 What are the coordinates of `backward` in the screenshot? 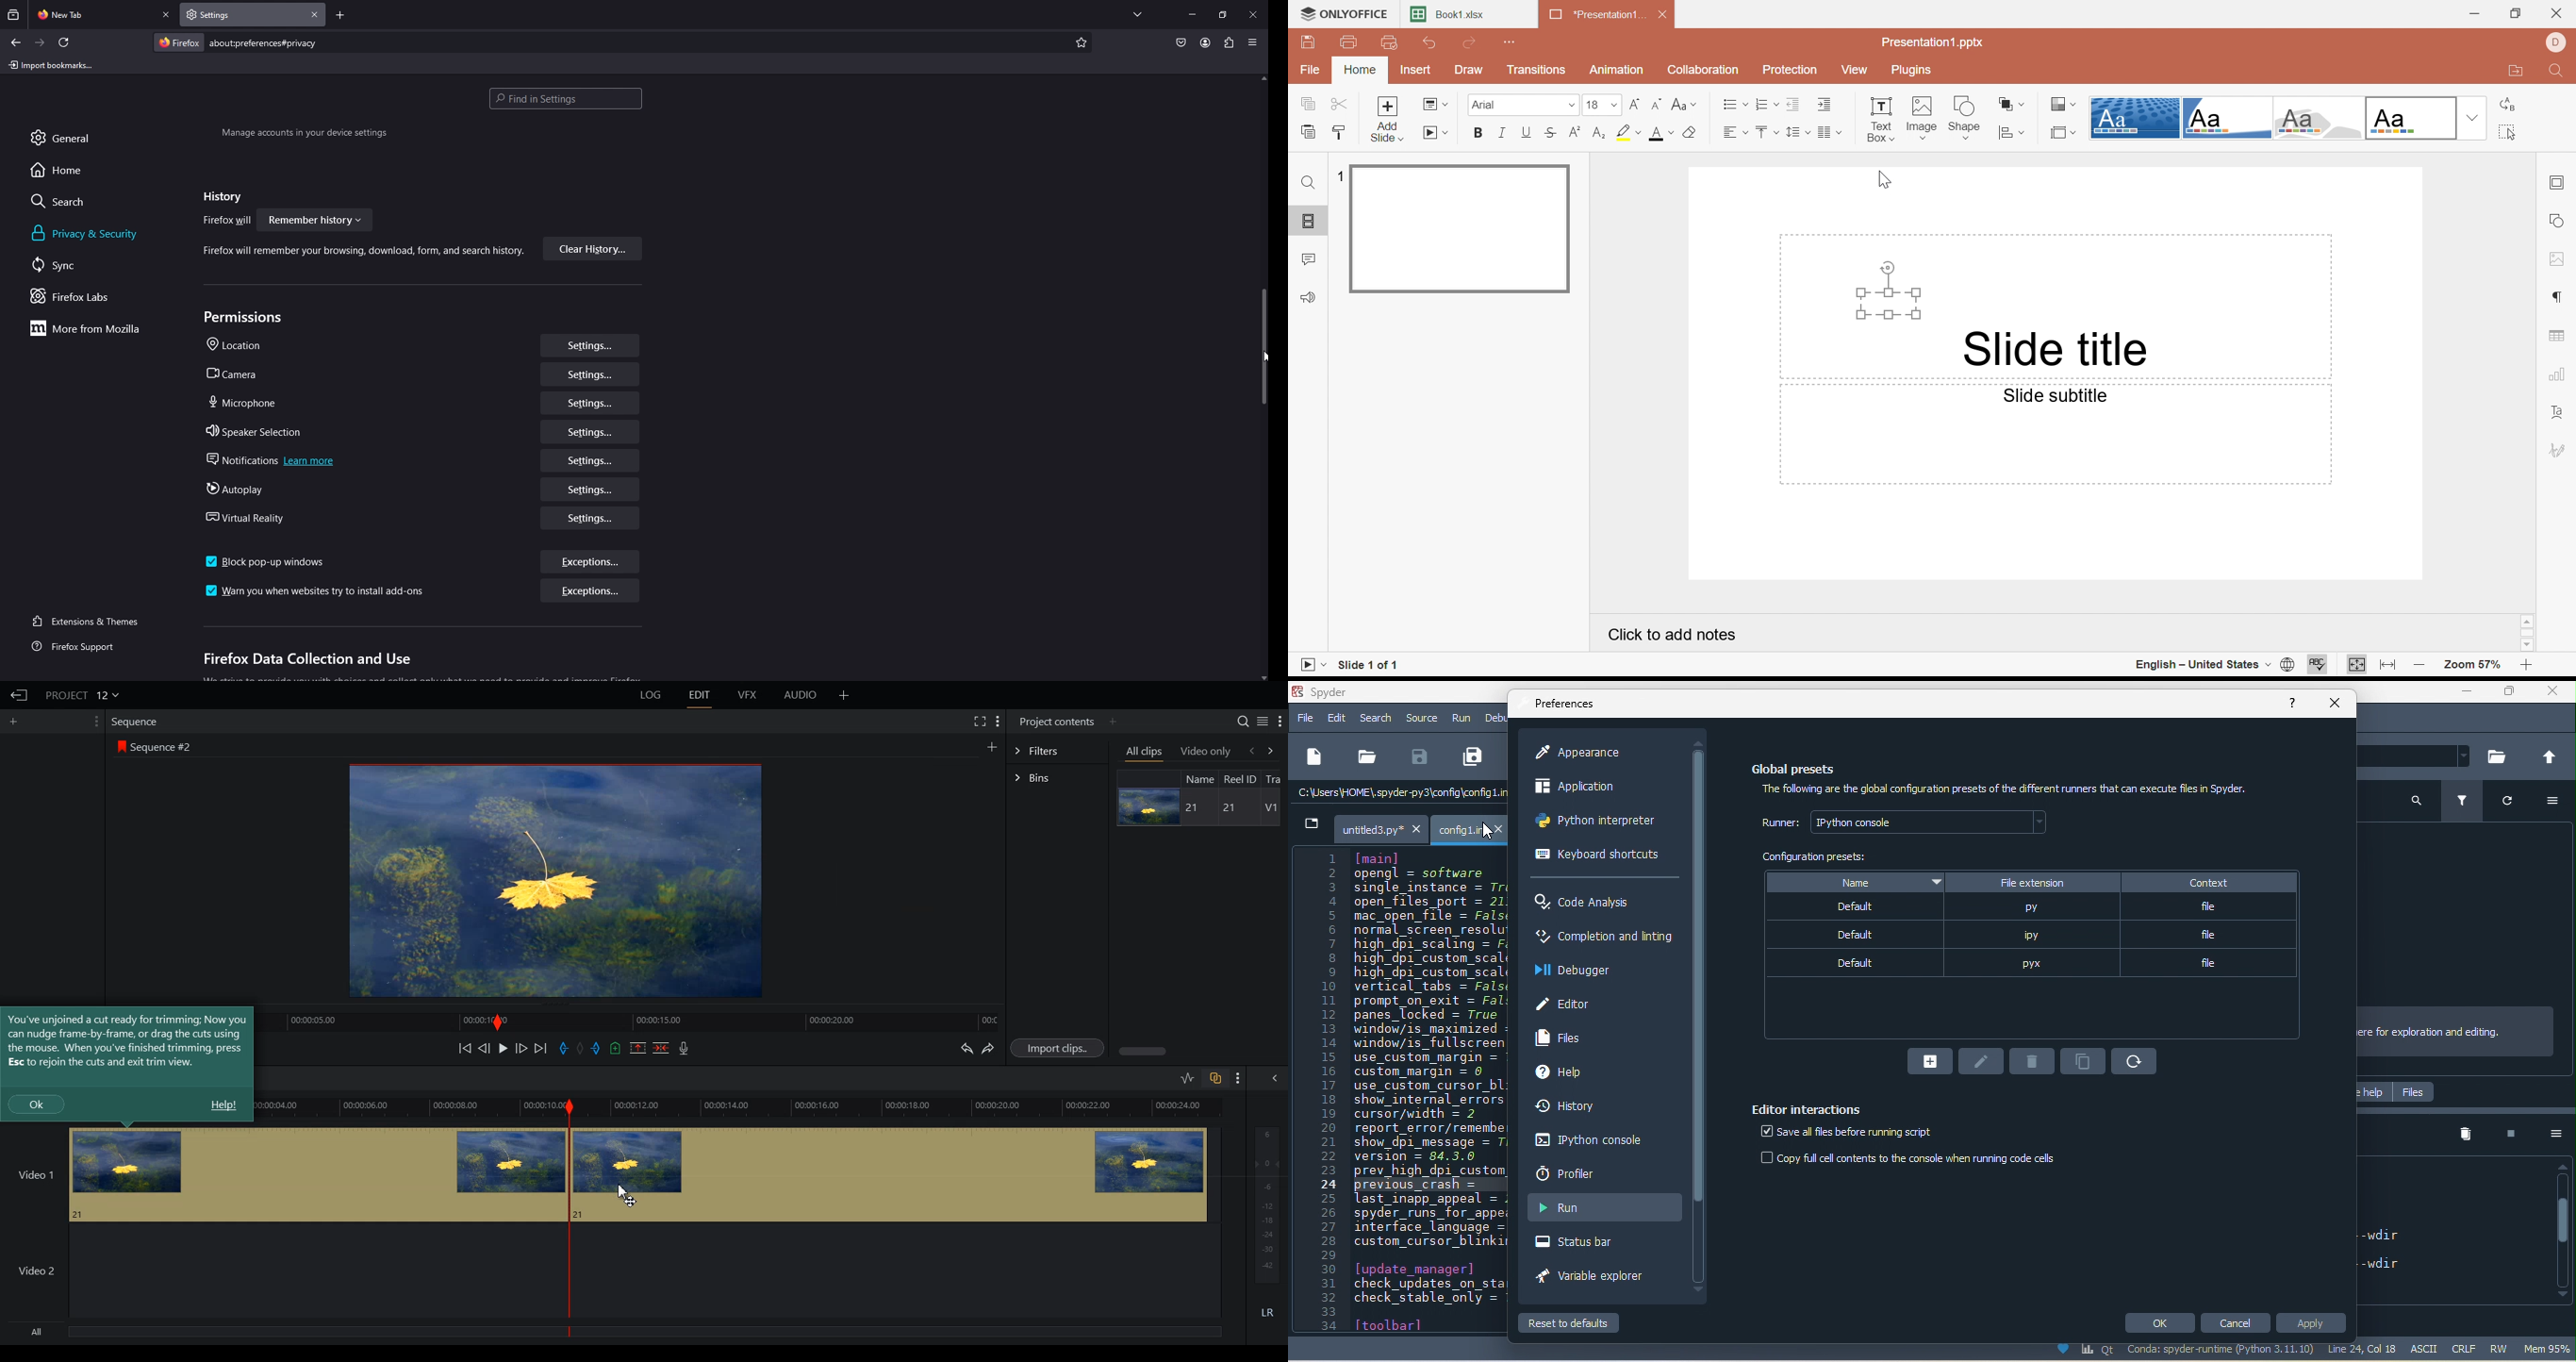 It's located at (1250, 750).